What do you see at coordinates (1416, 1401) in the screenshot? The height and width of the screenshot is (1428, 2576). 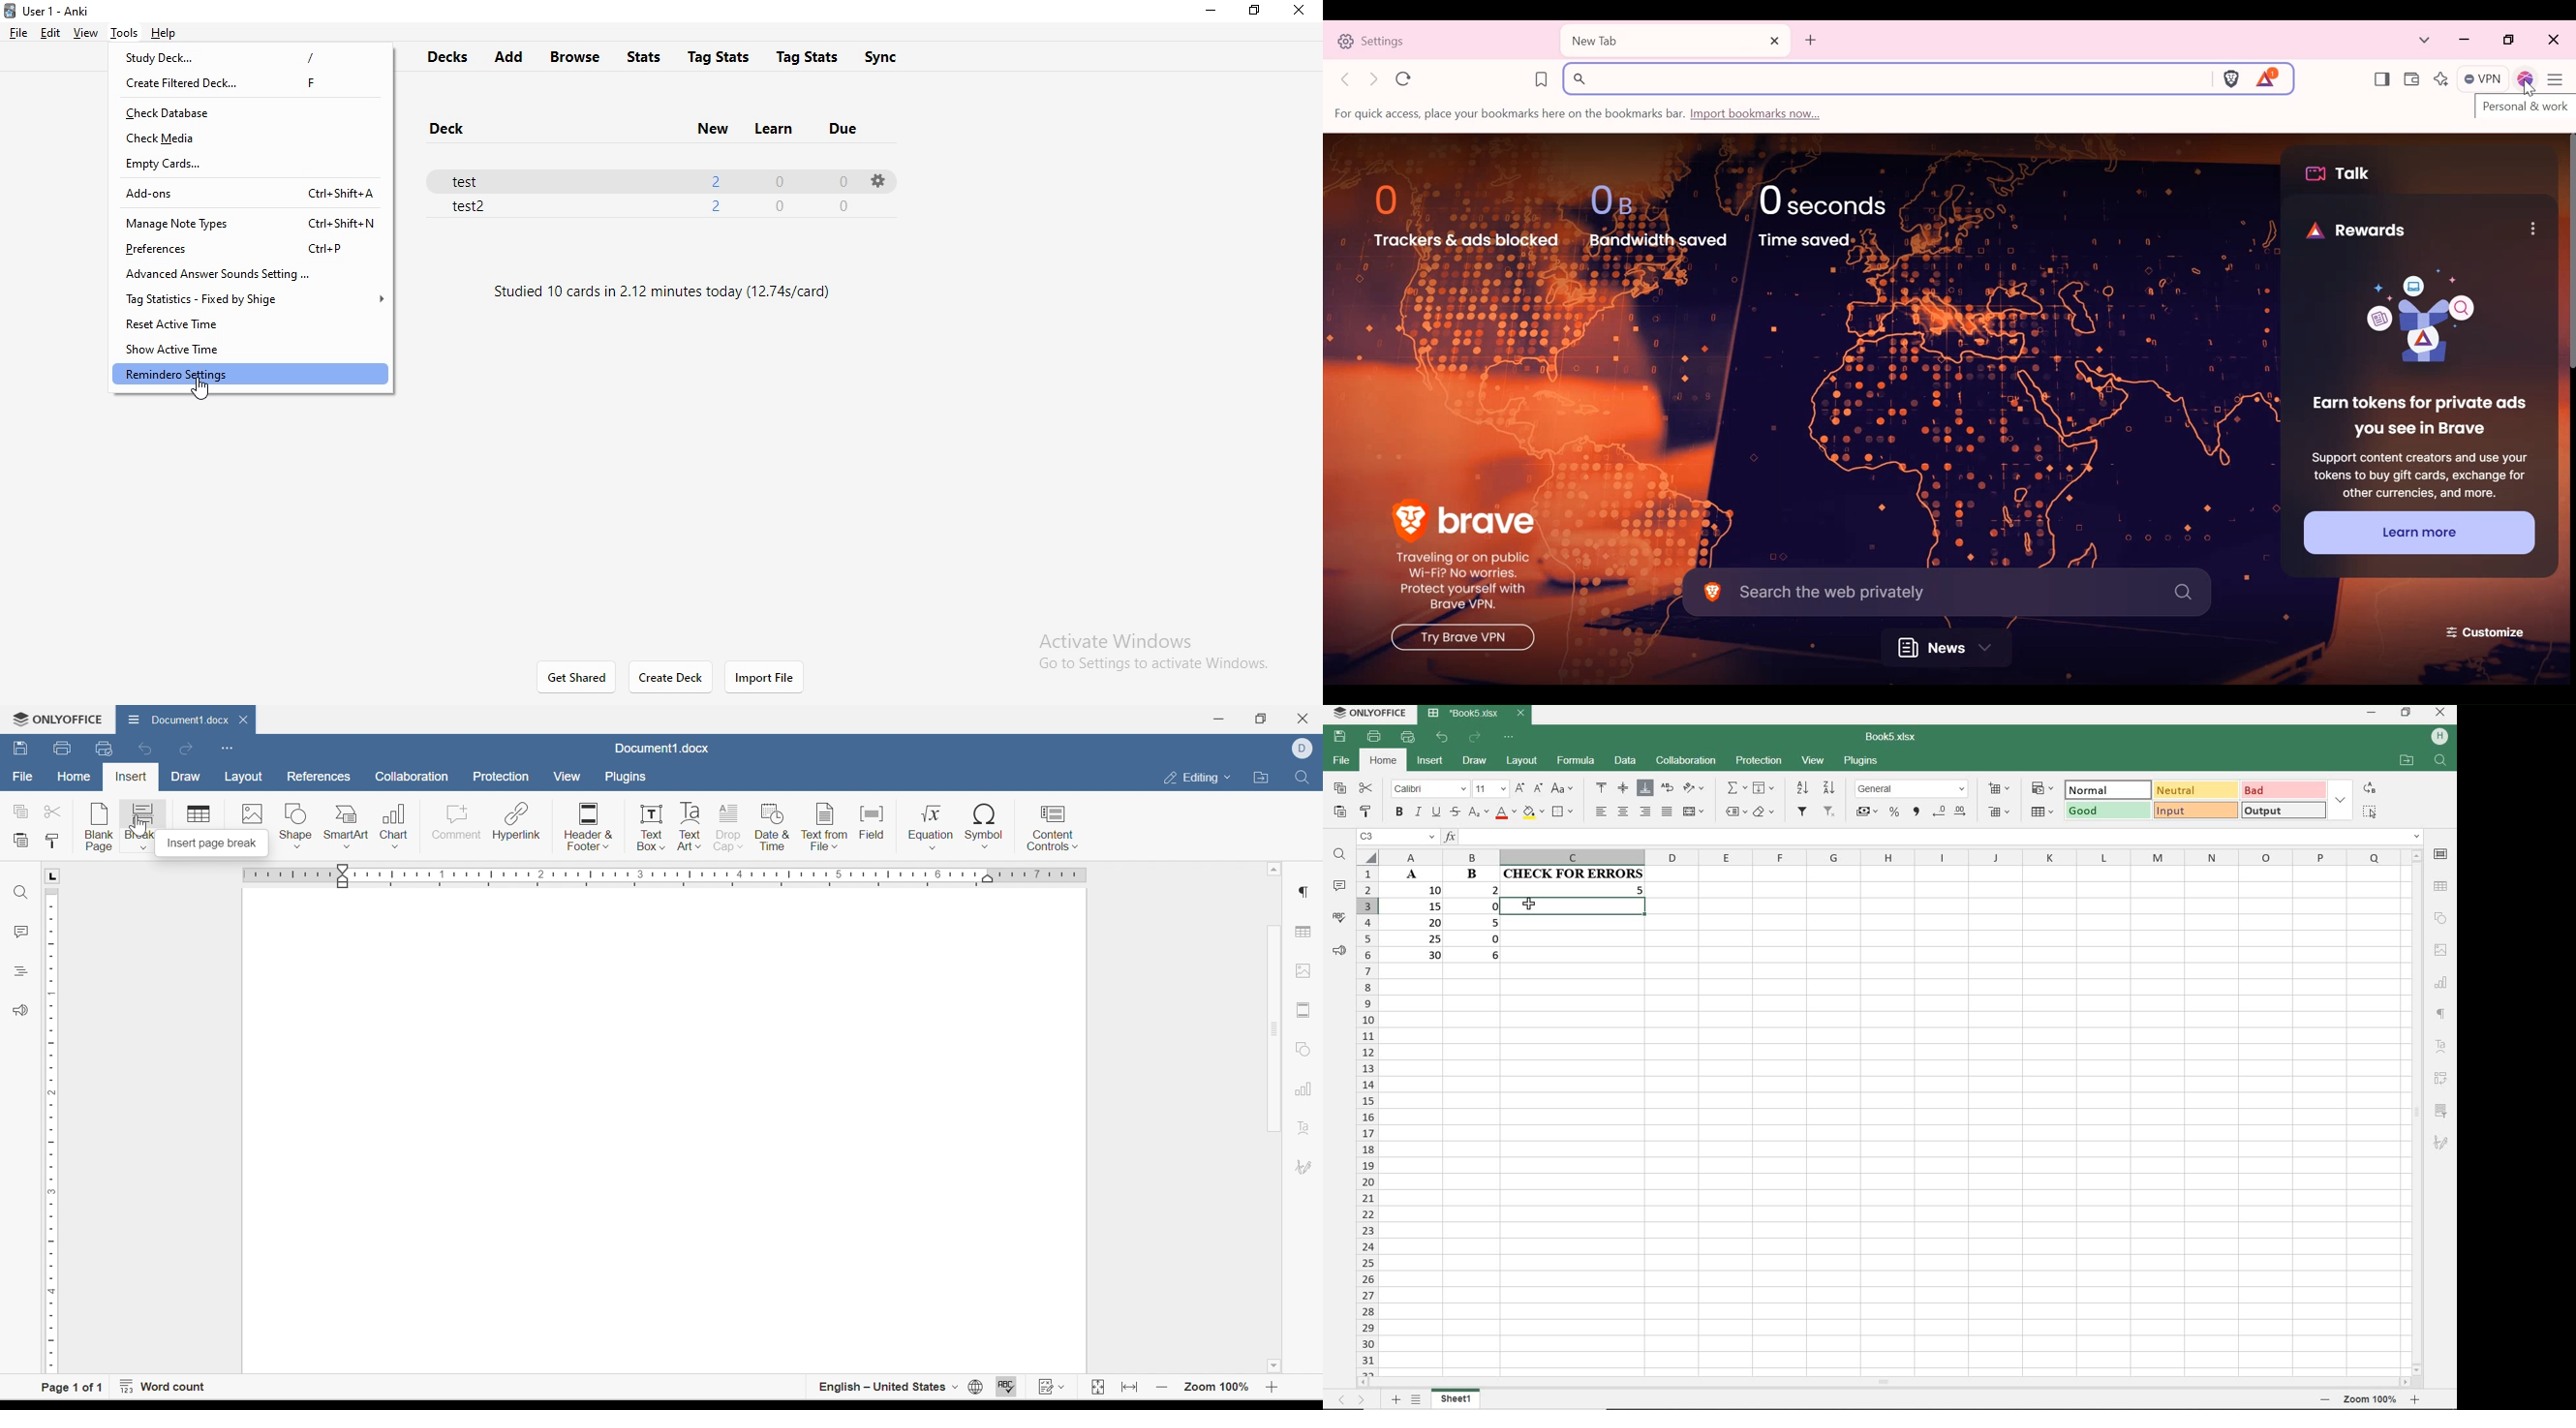 I see `LIST OF SHEETS` at bounding box center [1416, 1401].